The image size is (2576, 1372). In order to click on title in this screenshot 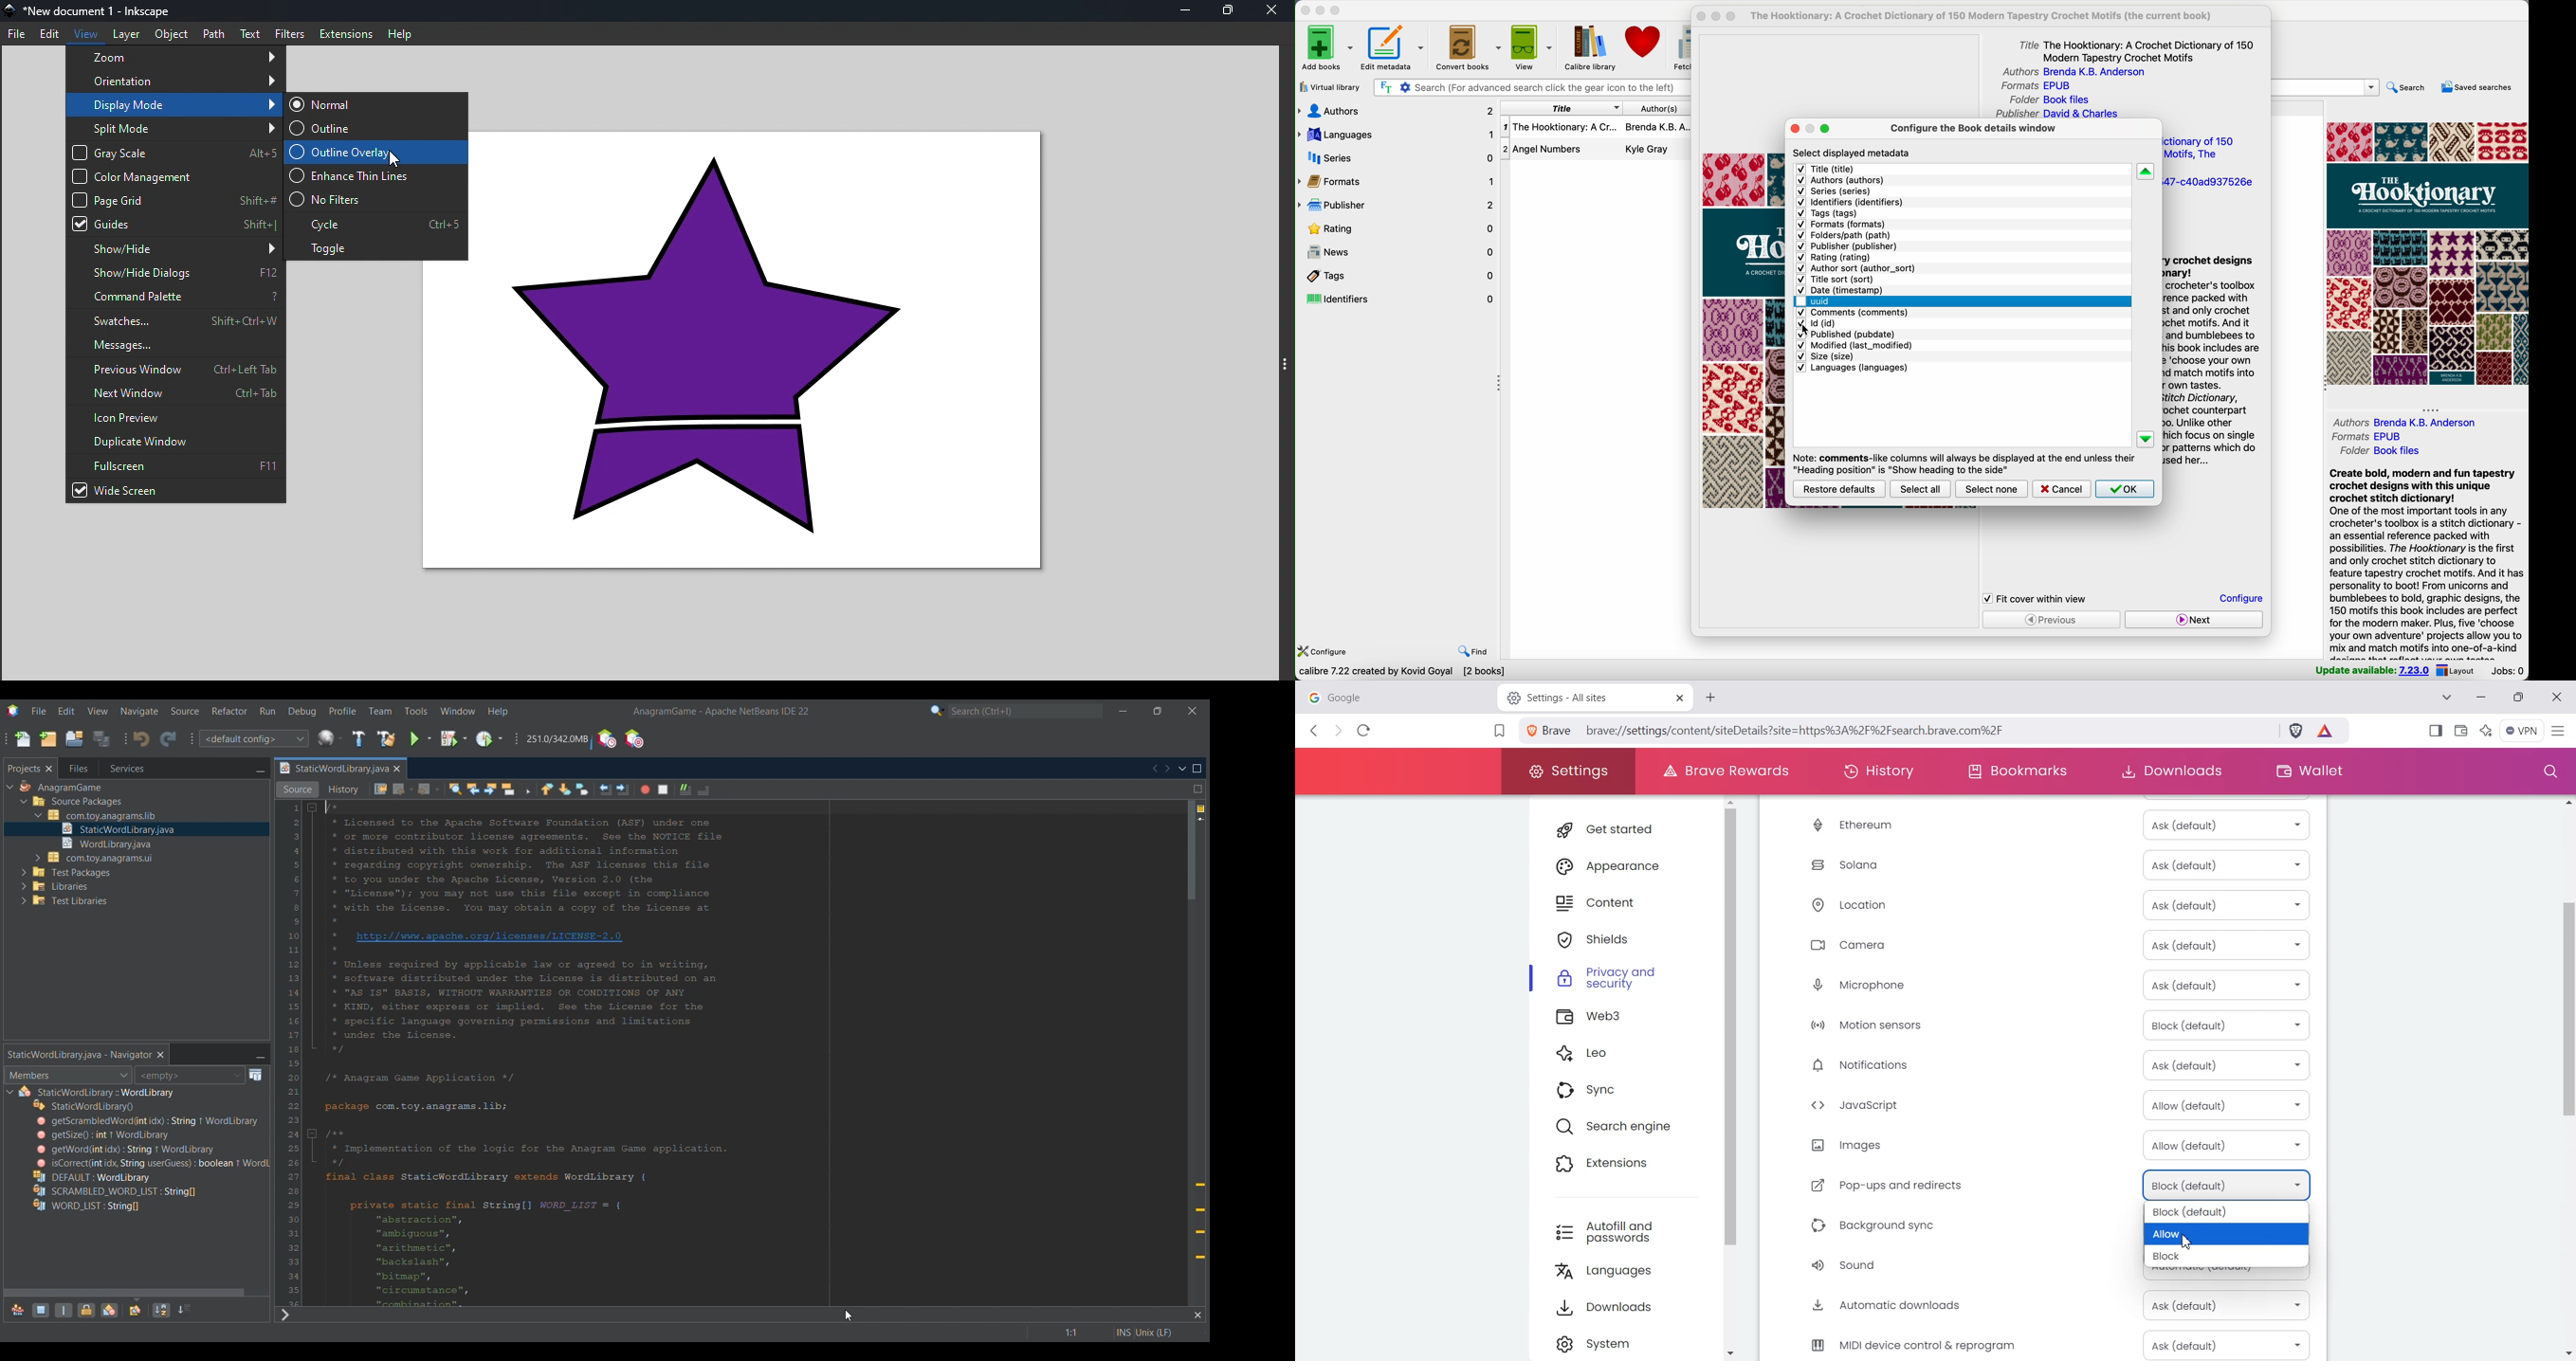, I will do `click(1559, 109)`.